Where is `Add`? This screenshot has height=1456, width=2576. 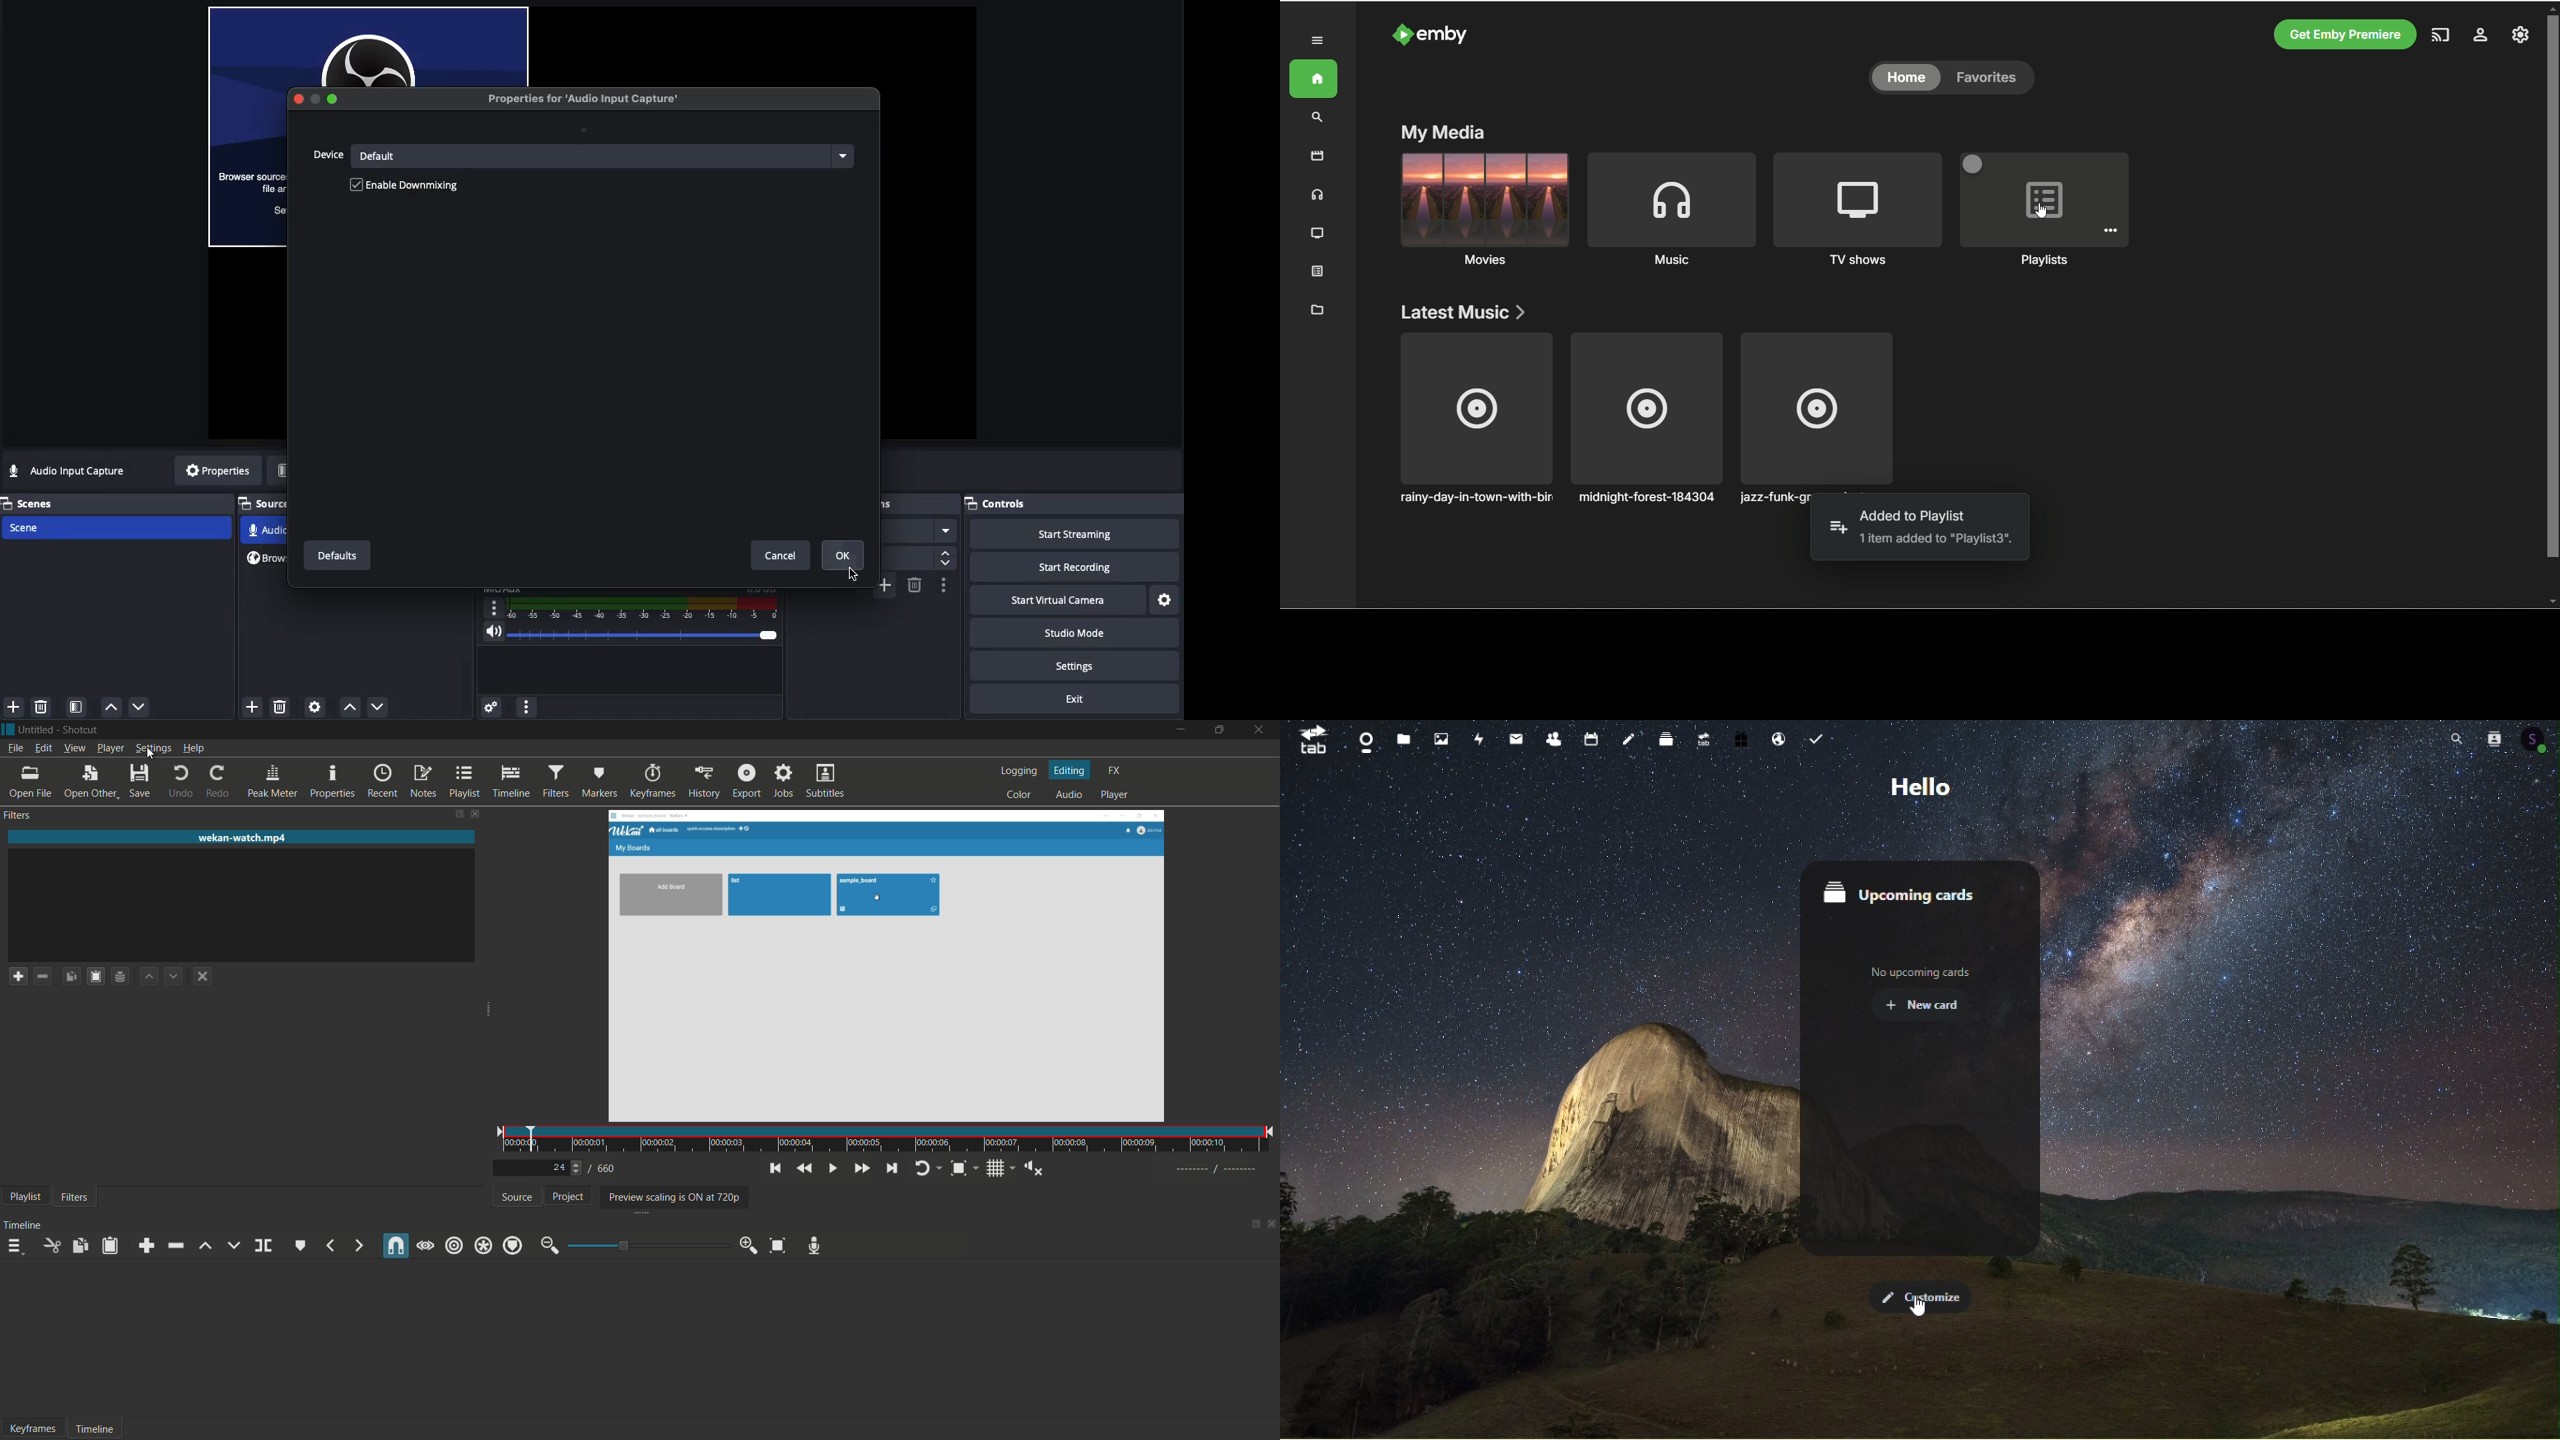 Add is located at coordinates (884, 586).